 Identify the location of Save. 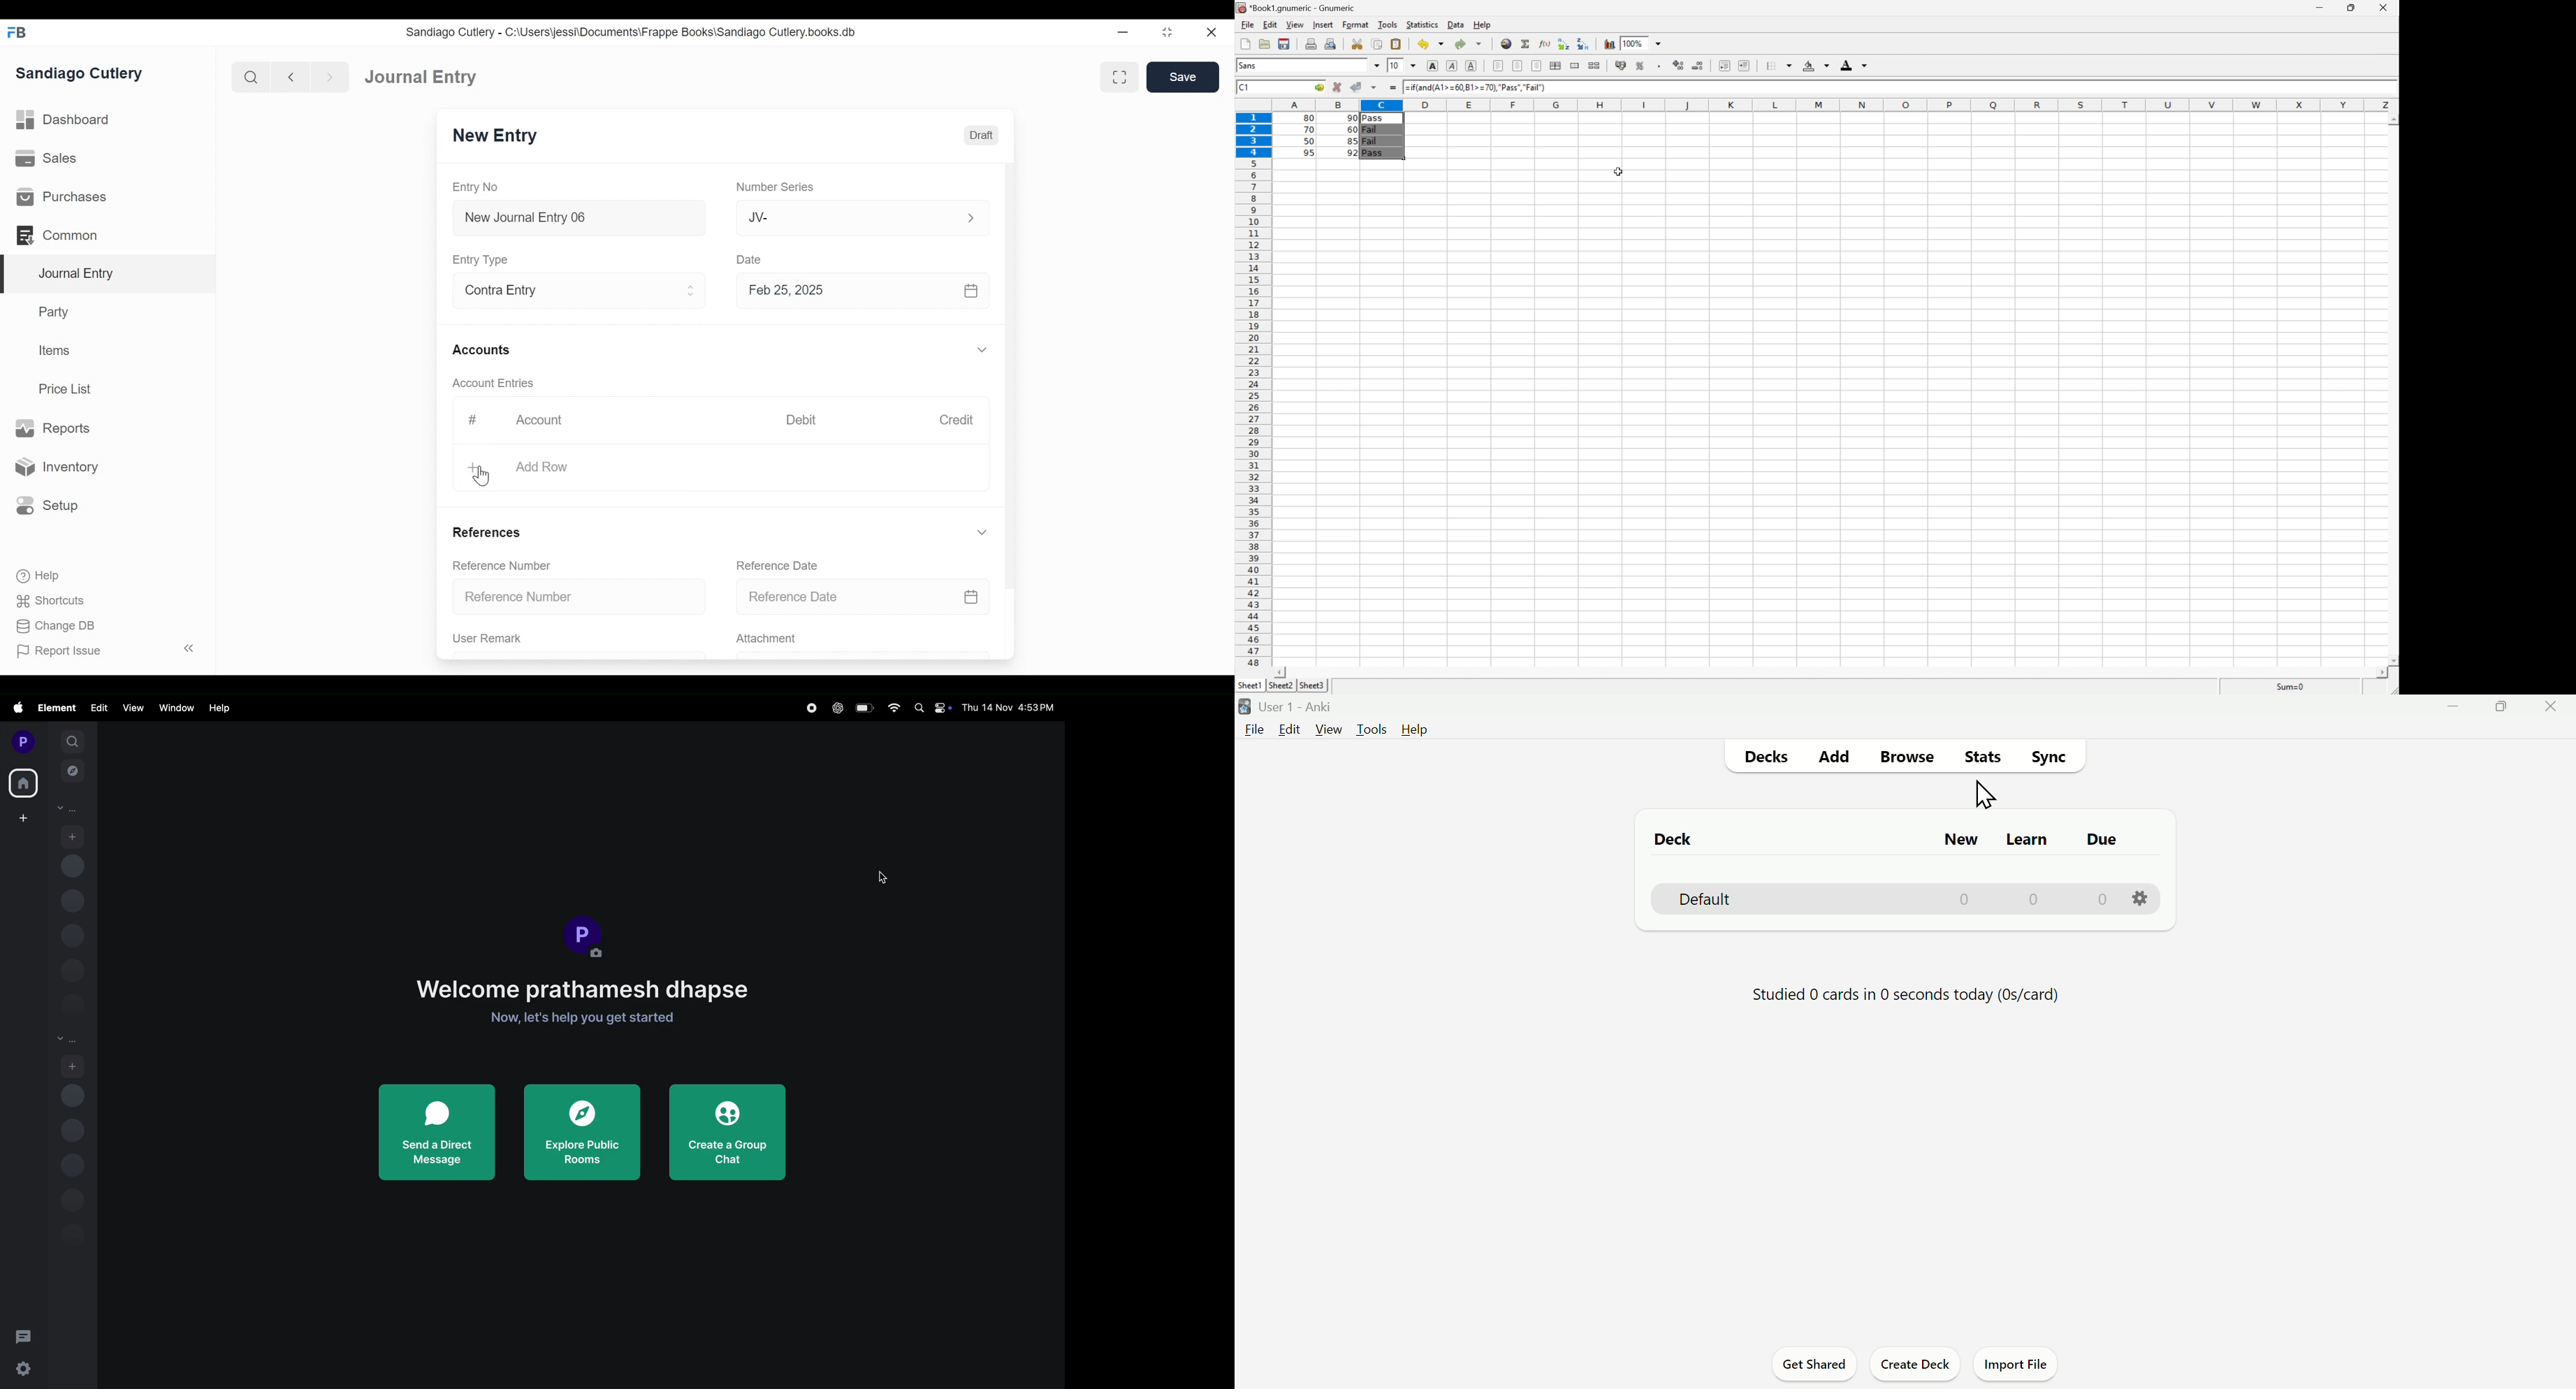
(1183, 77).